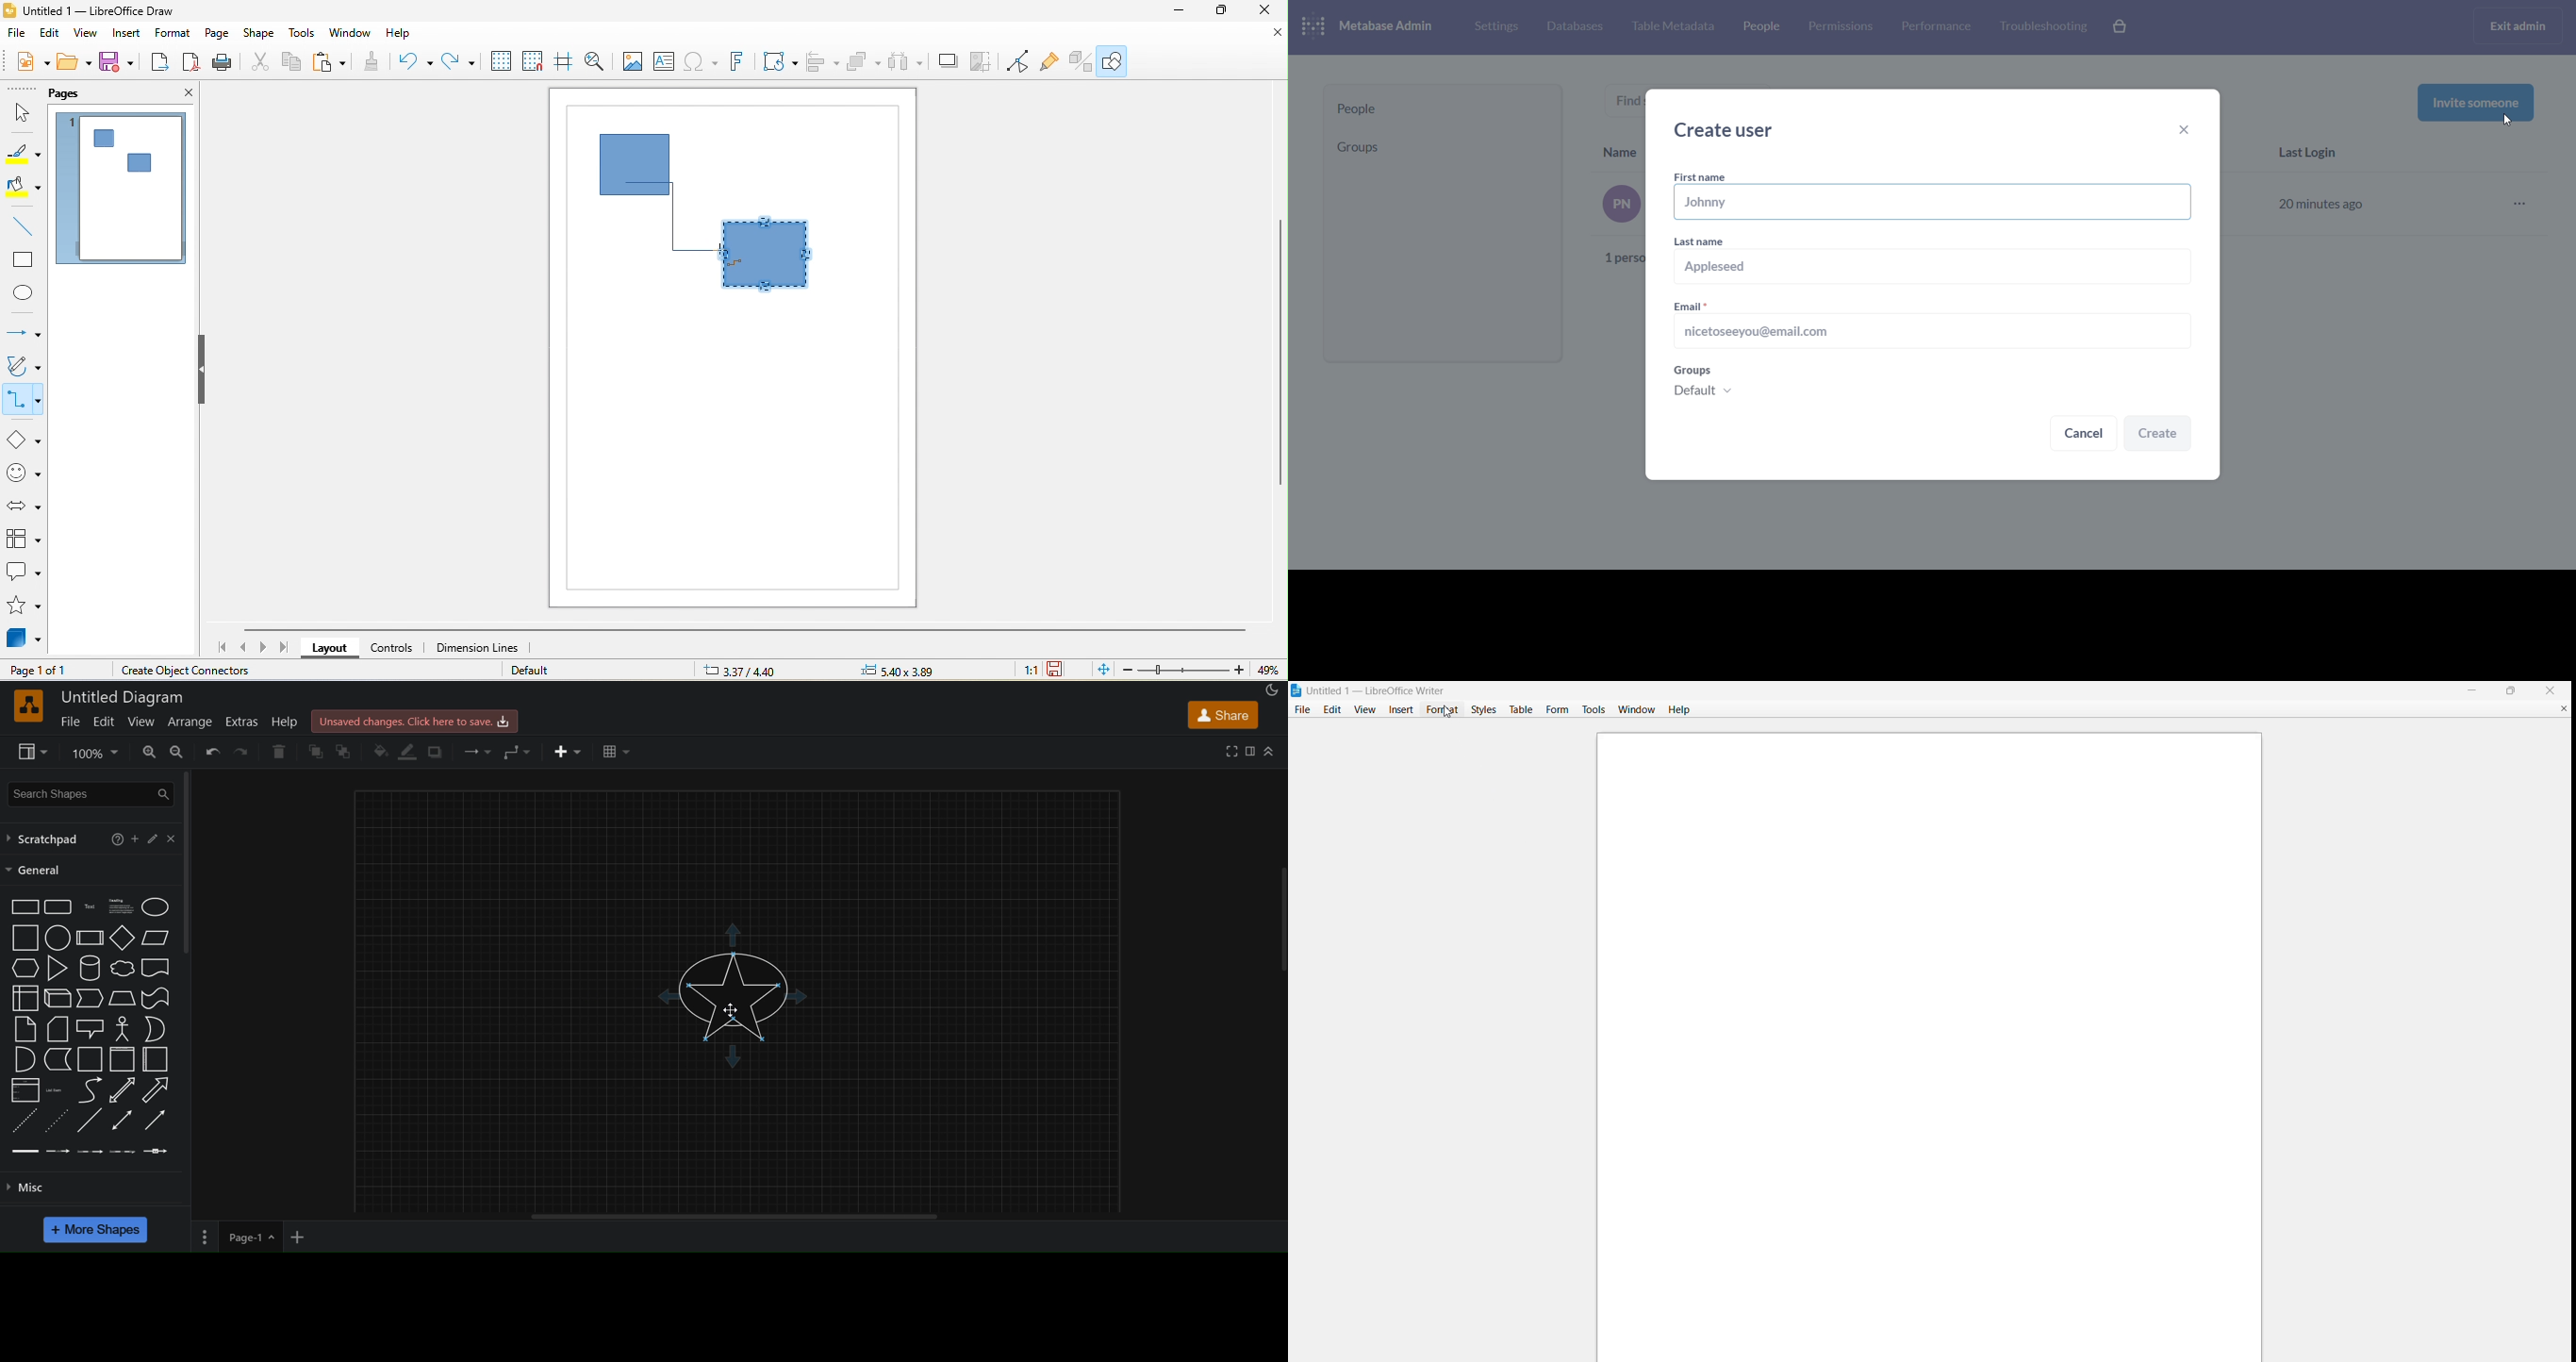  What do you see at coordinates (1303, 710) in the screenshot?
I see `file` at bounding box center [1303, 710].